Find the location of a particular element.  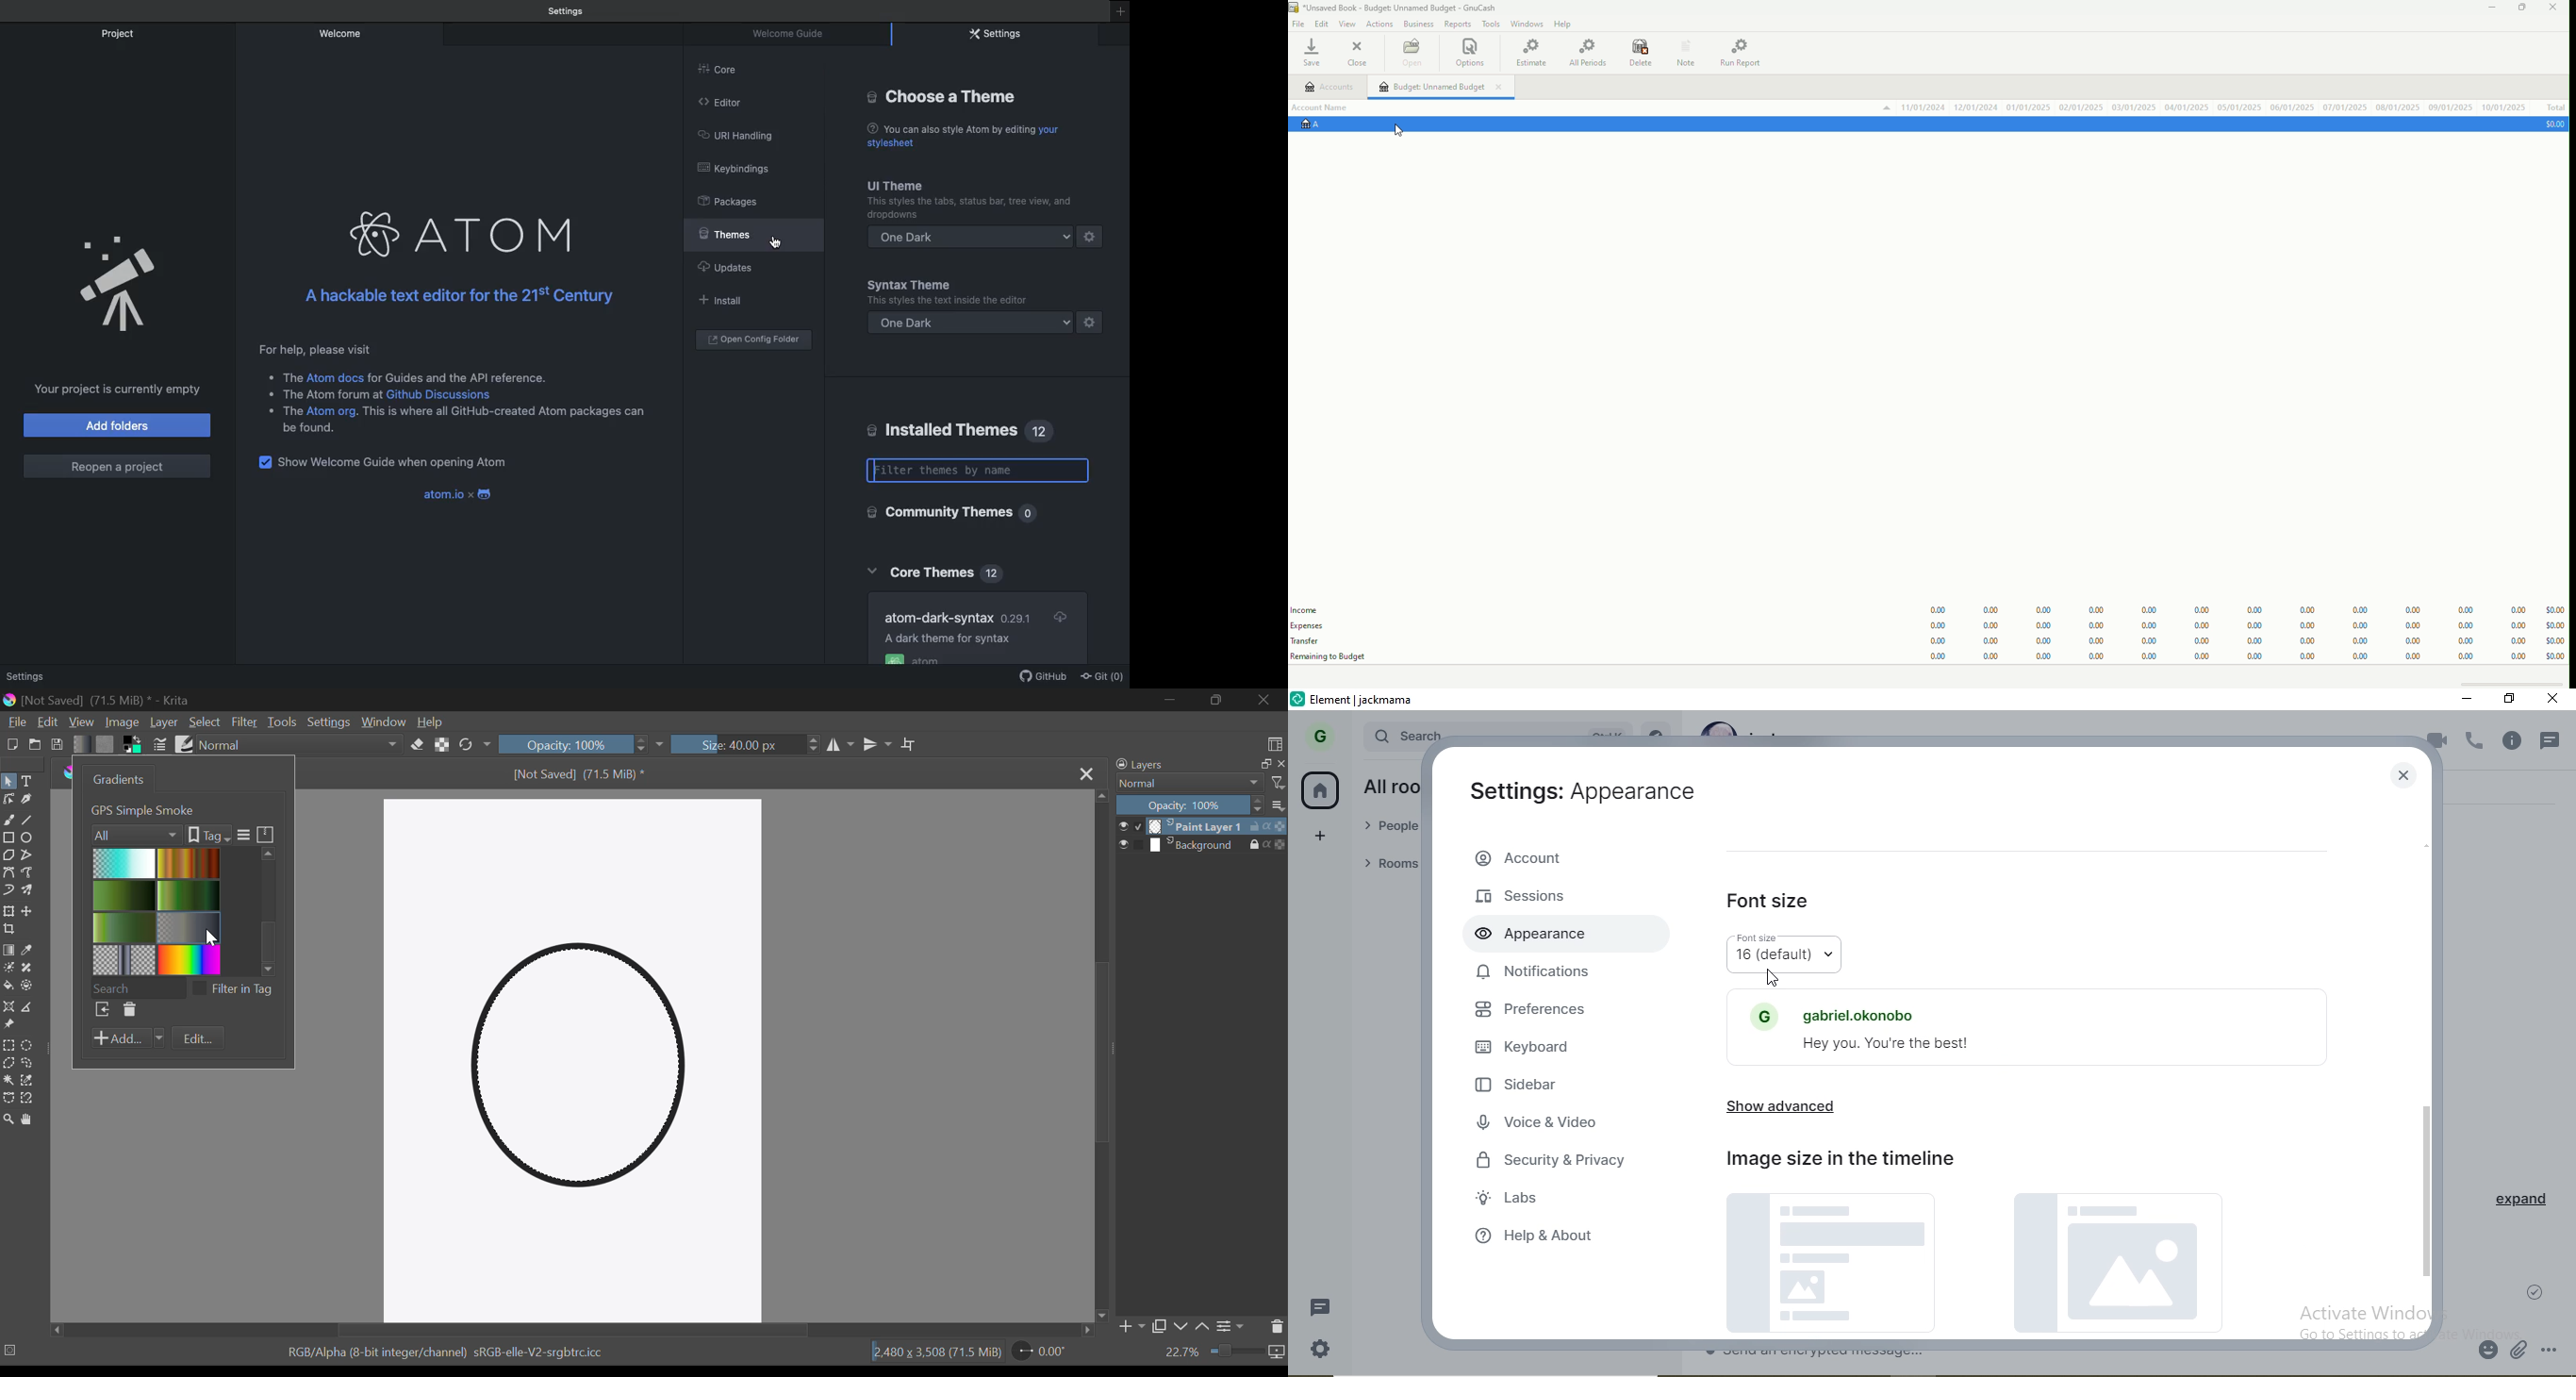

Gradients is located at coordinates (120, 779).